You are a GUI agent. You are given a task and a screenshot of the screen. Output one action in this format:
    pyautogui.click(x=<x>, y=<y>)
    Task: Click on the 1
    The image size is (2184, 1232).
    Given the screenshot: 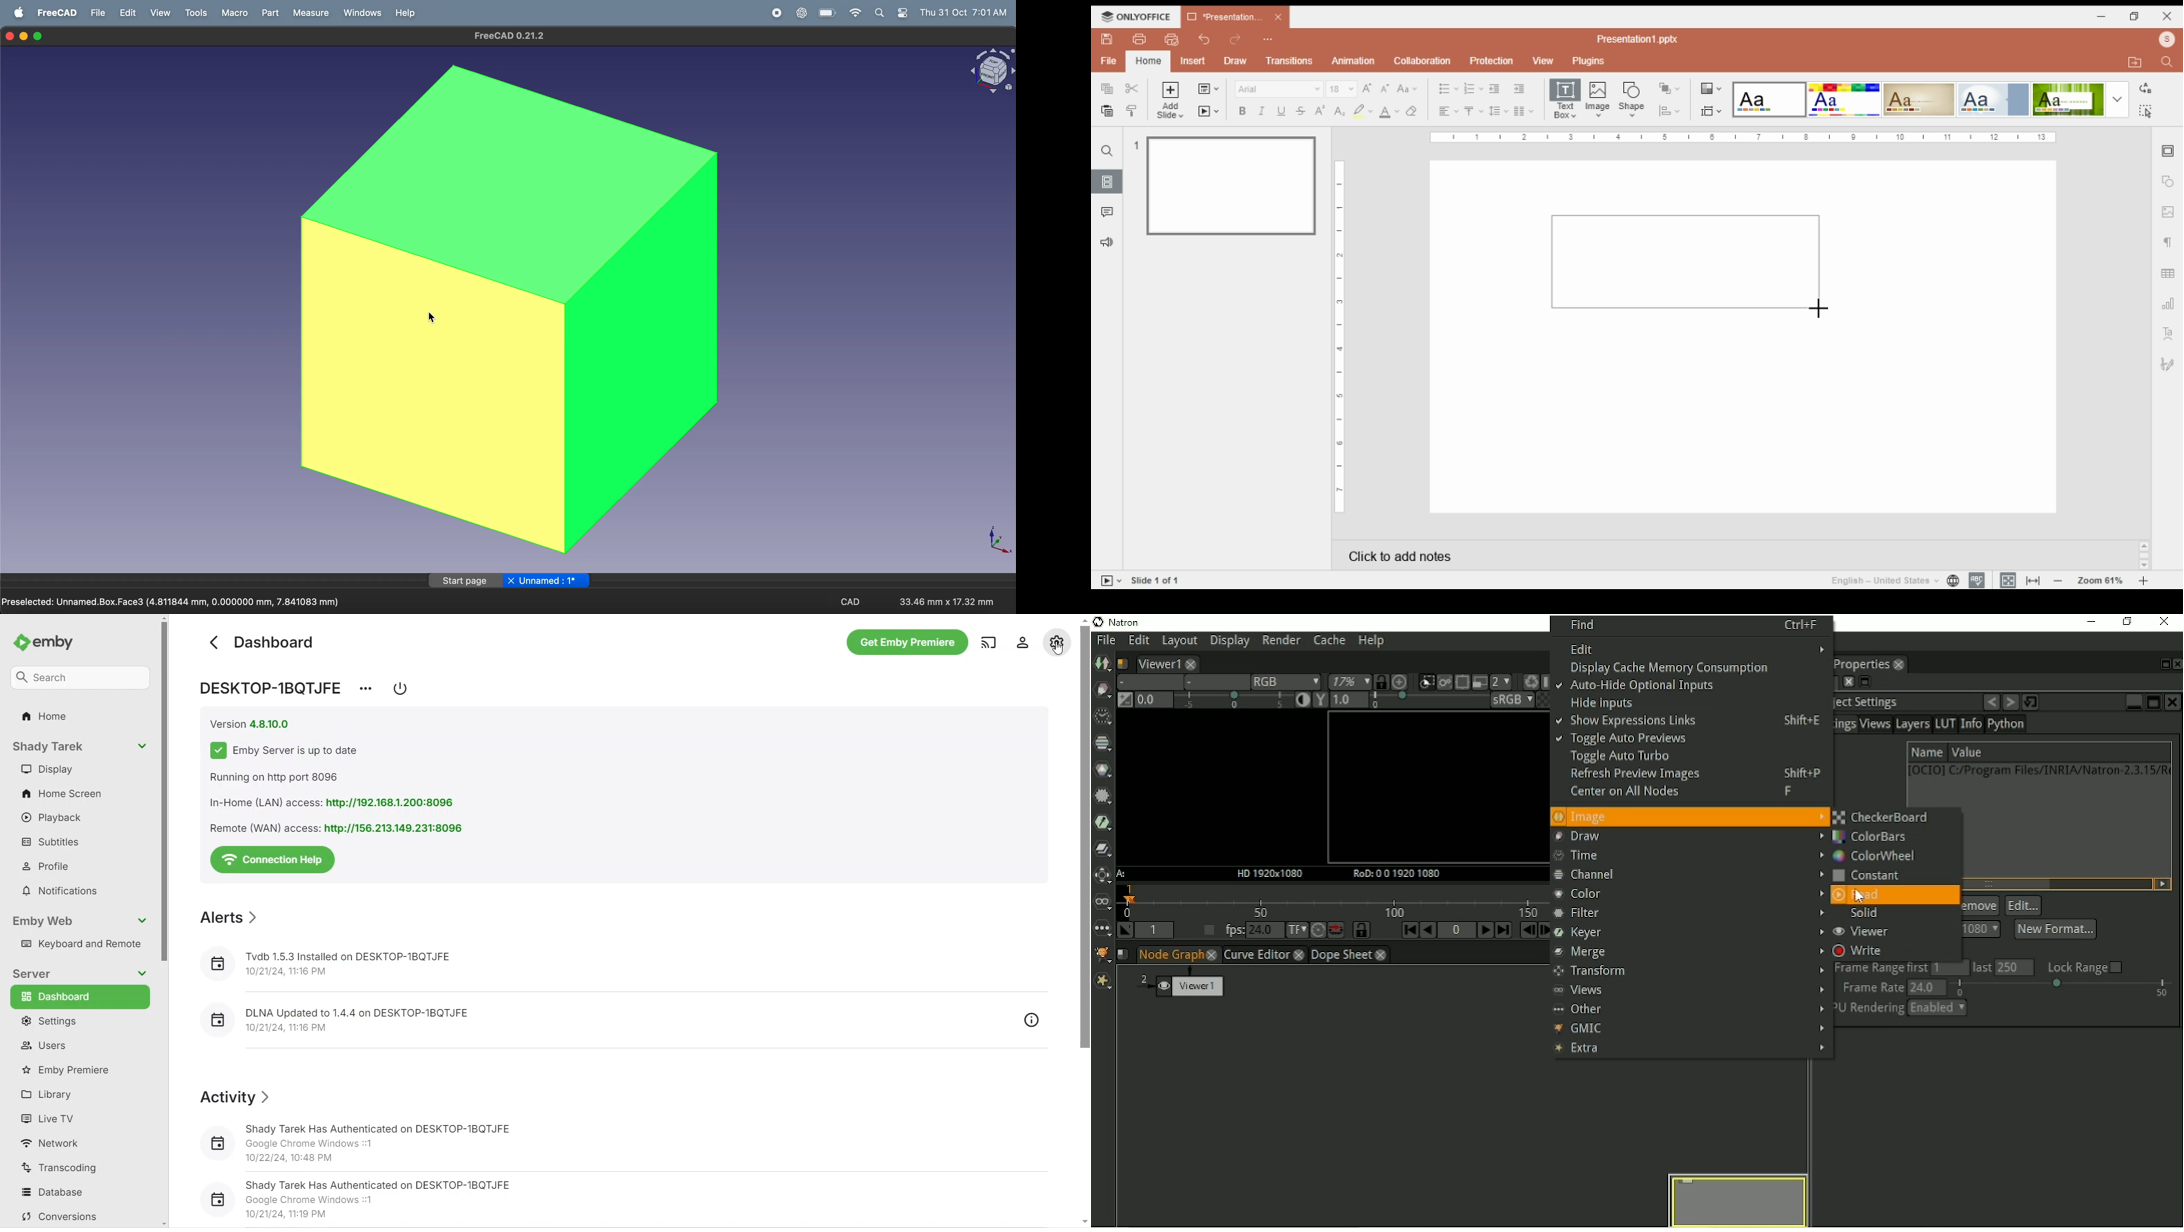 What is the action you would take?
    pyautogui.click(x=1135, y=145)
    